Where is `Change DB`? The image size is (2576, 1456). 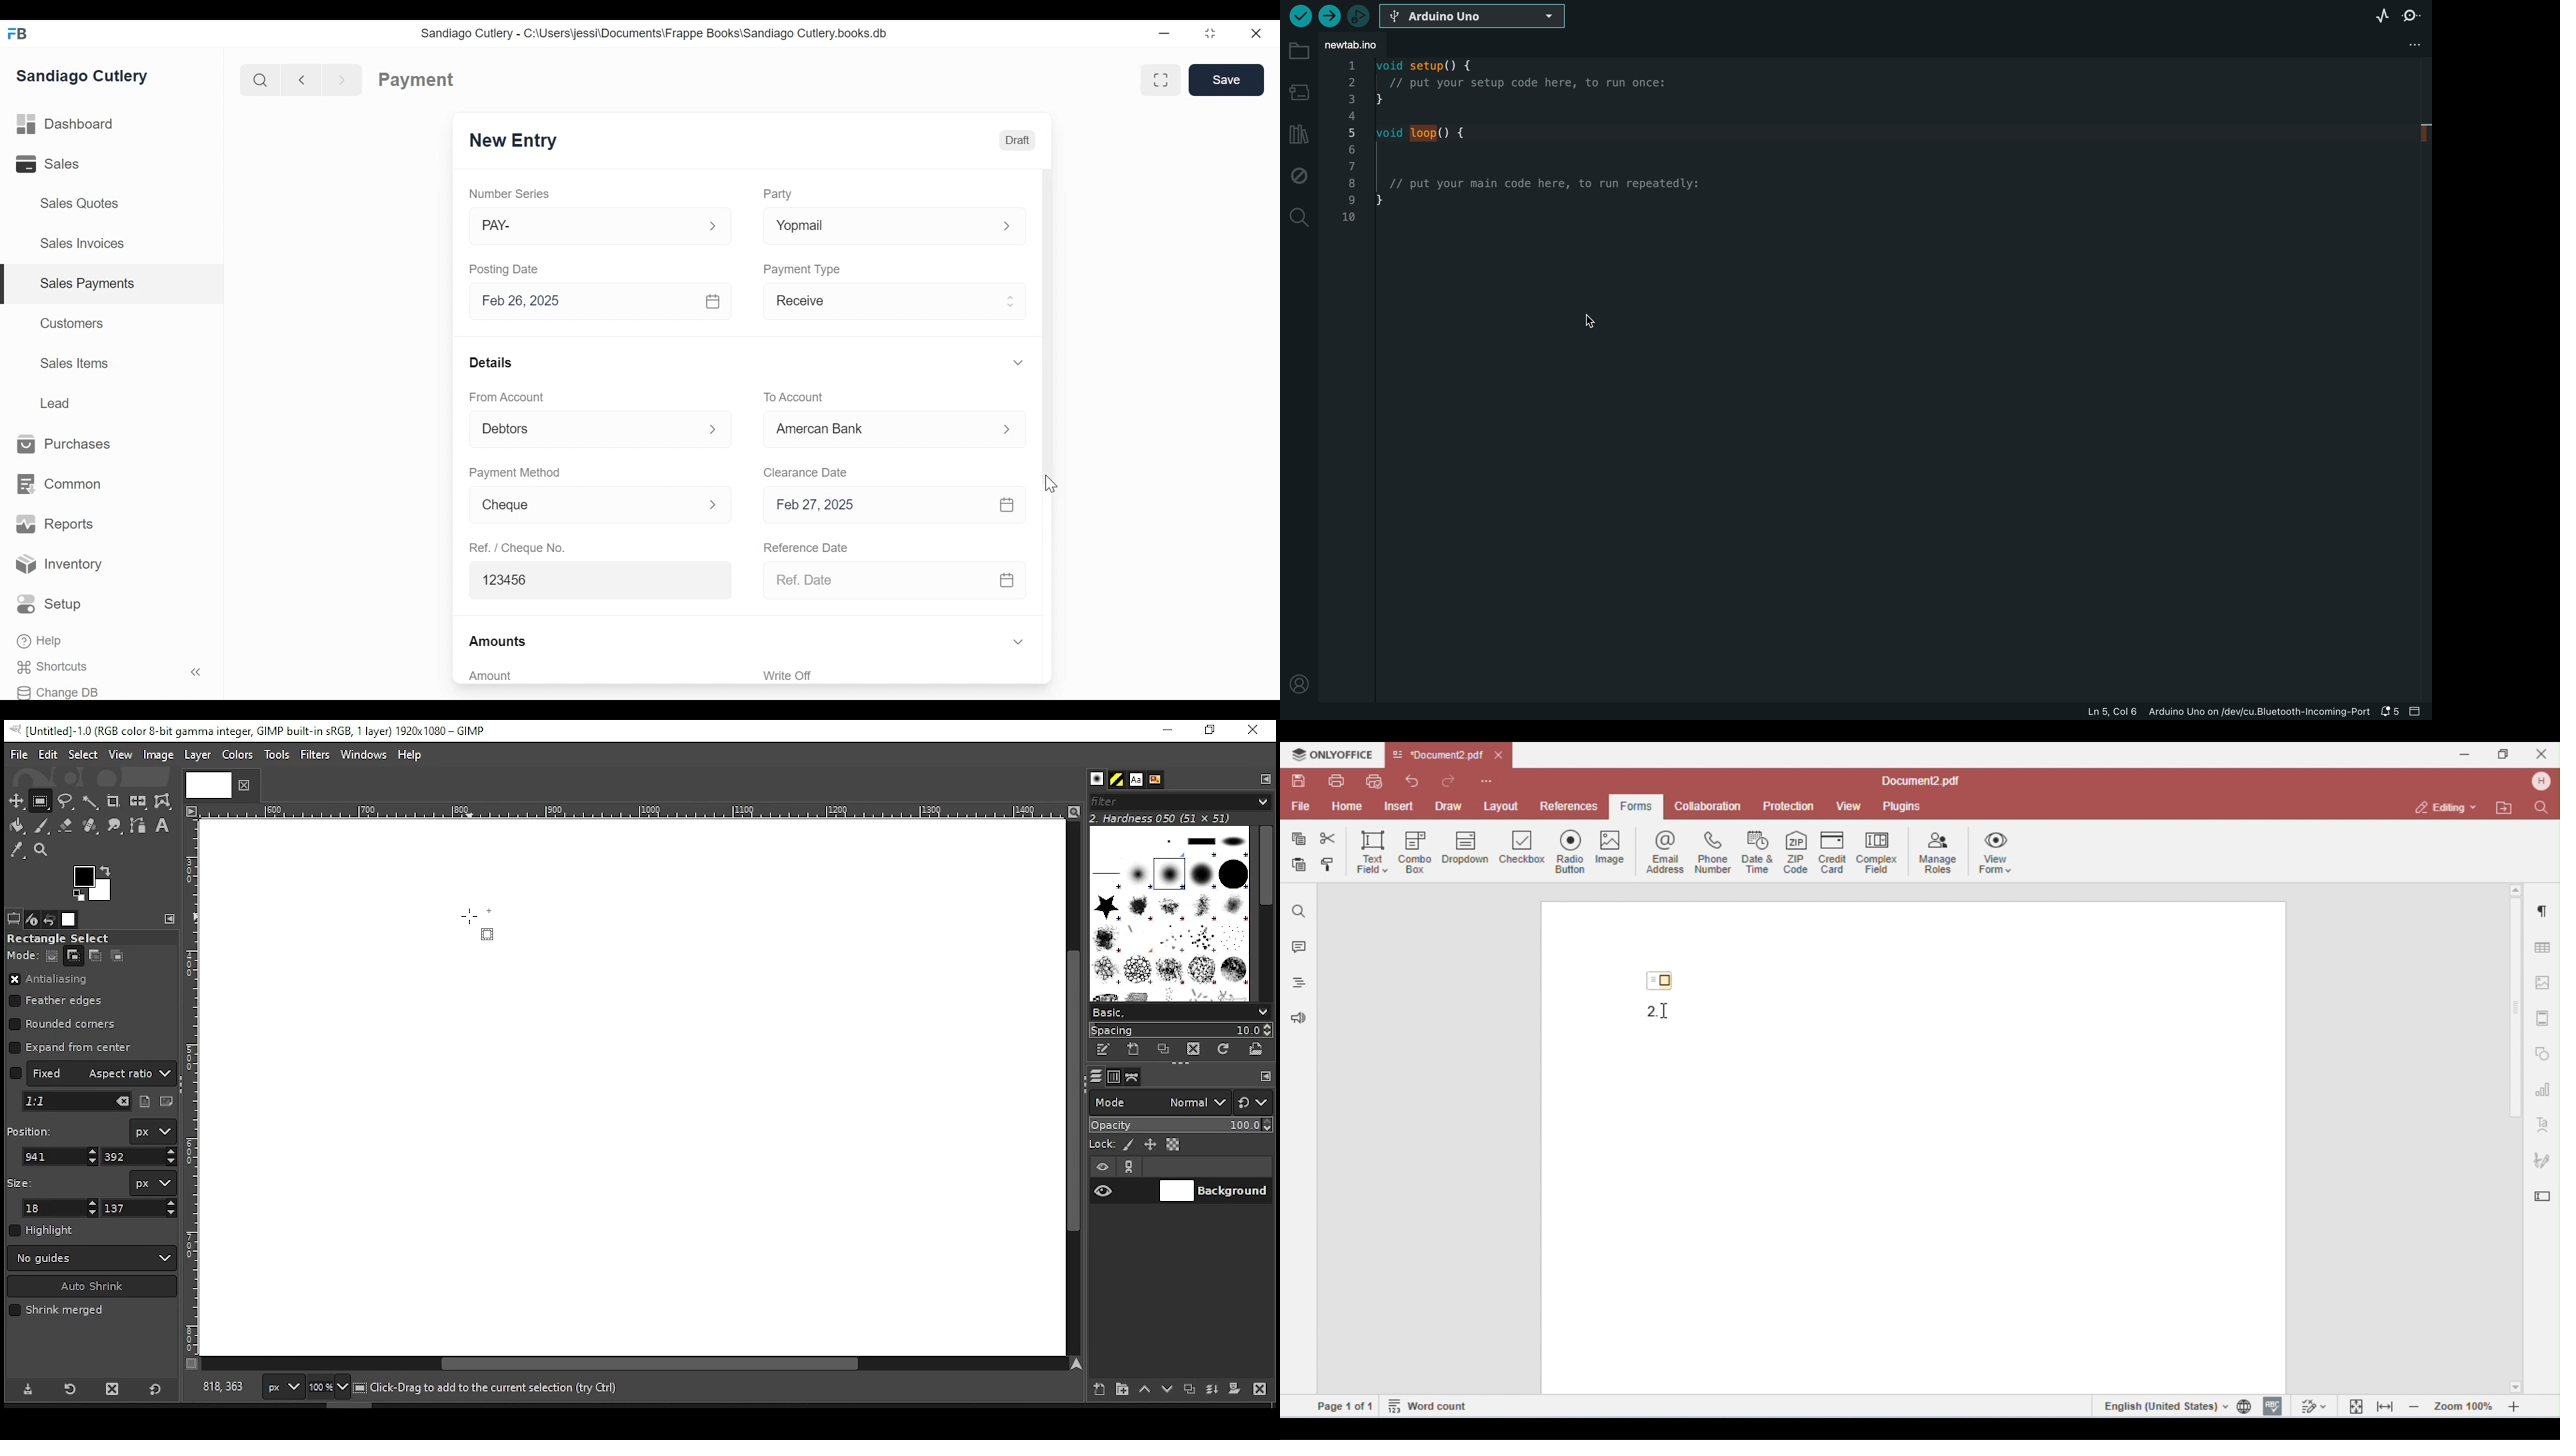
Change DB is located at coordinates (62, 691).